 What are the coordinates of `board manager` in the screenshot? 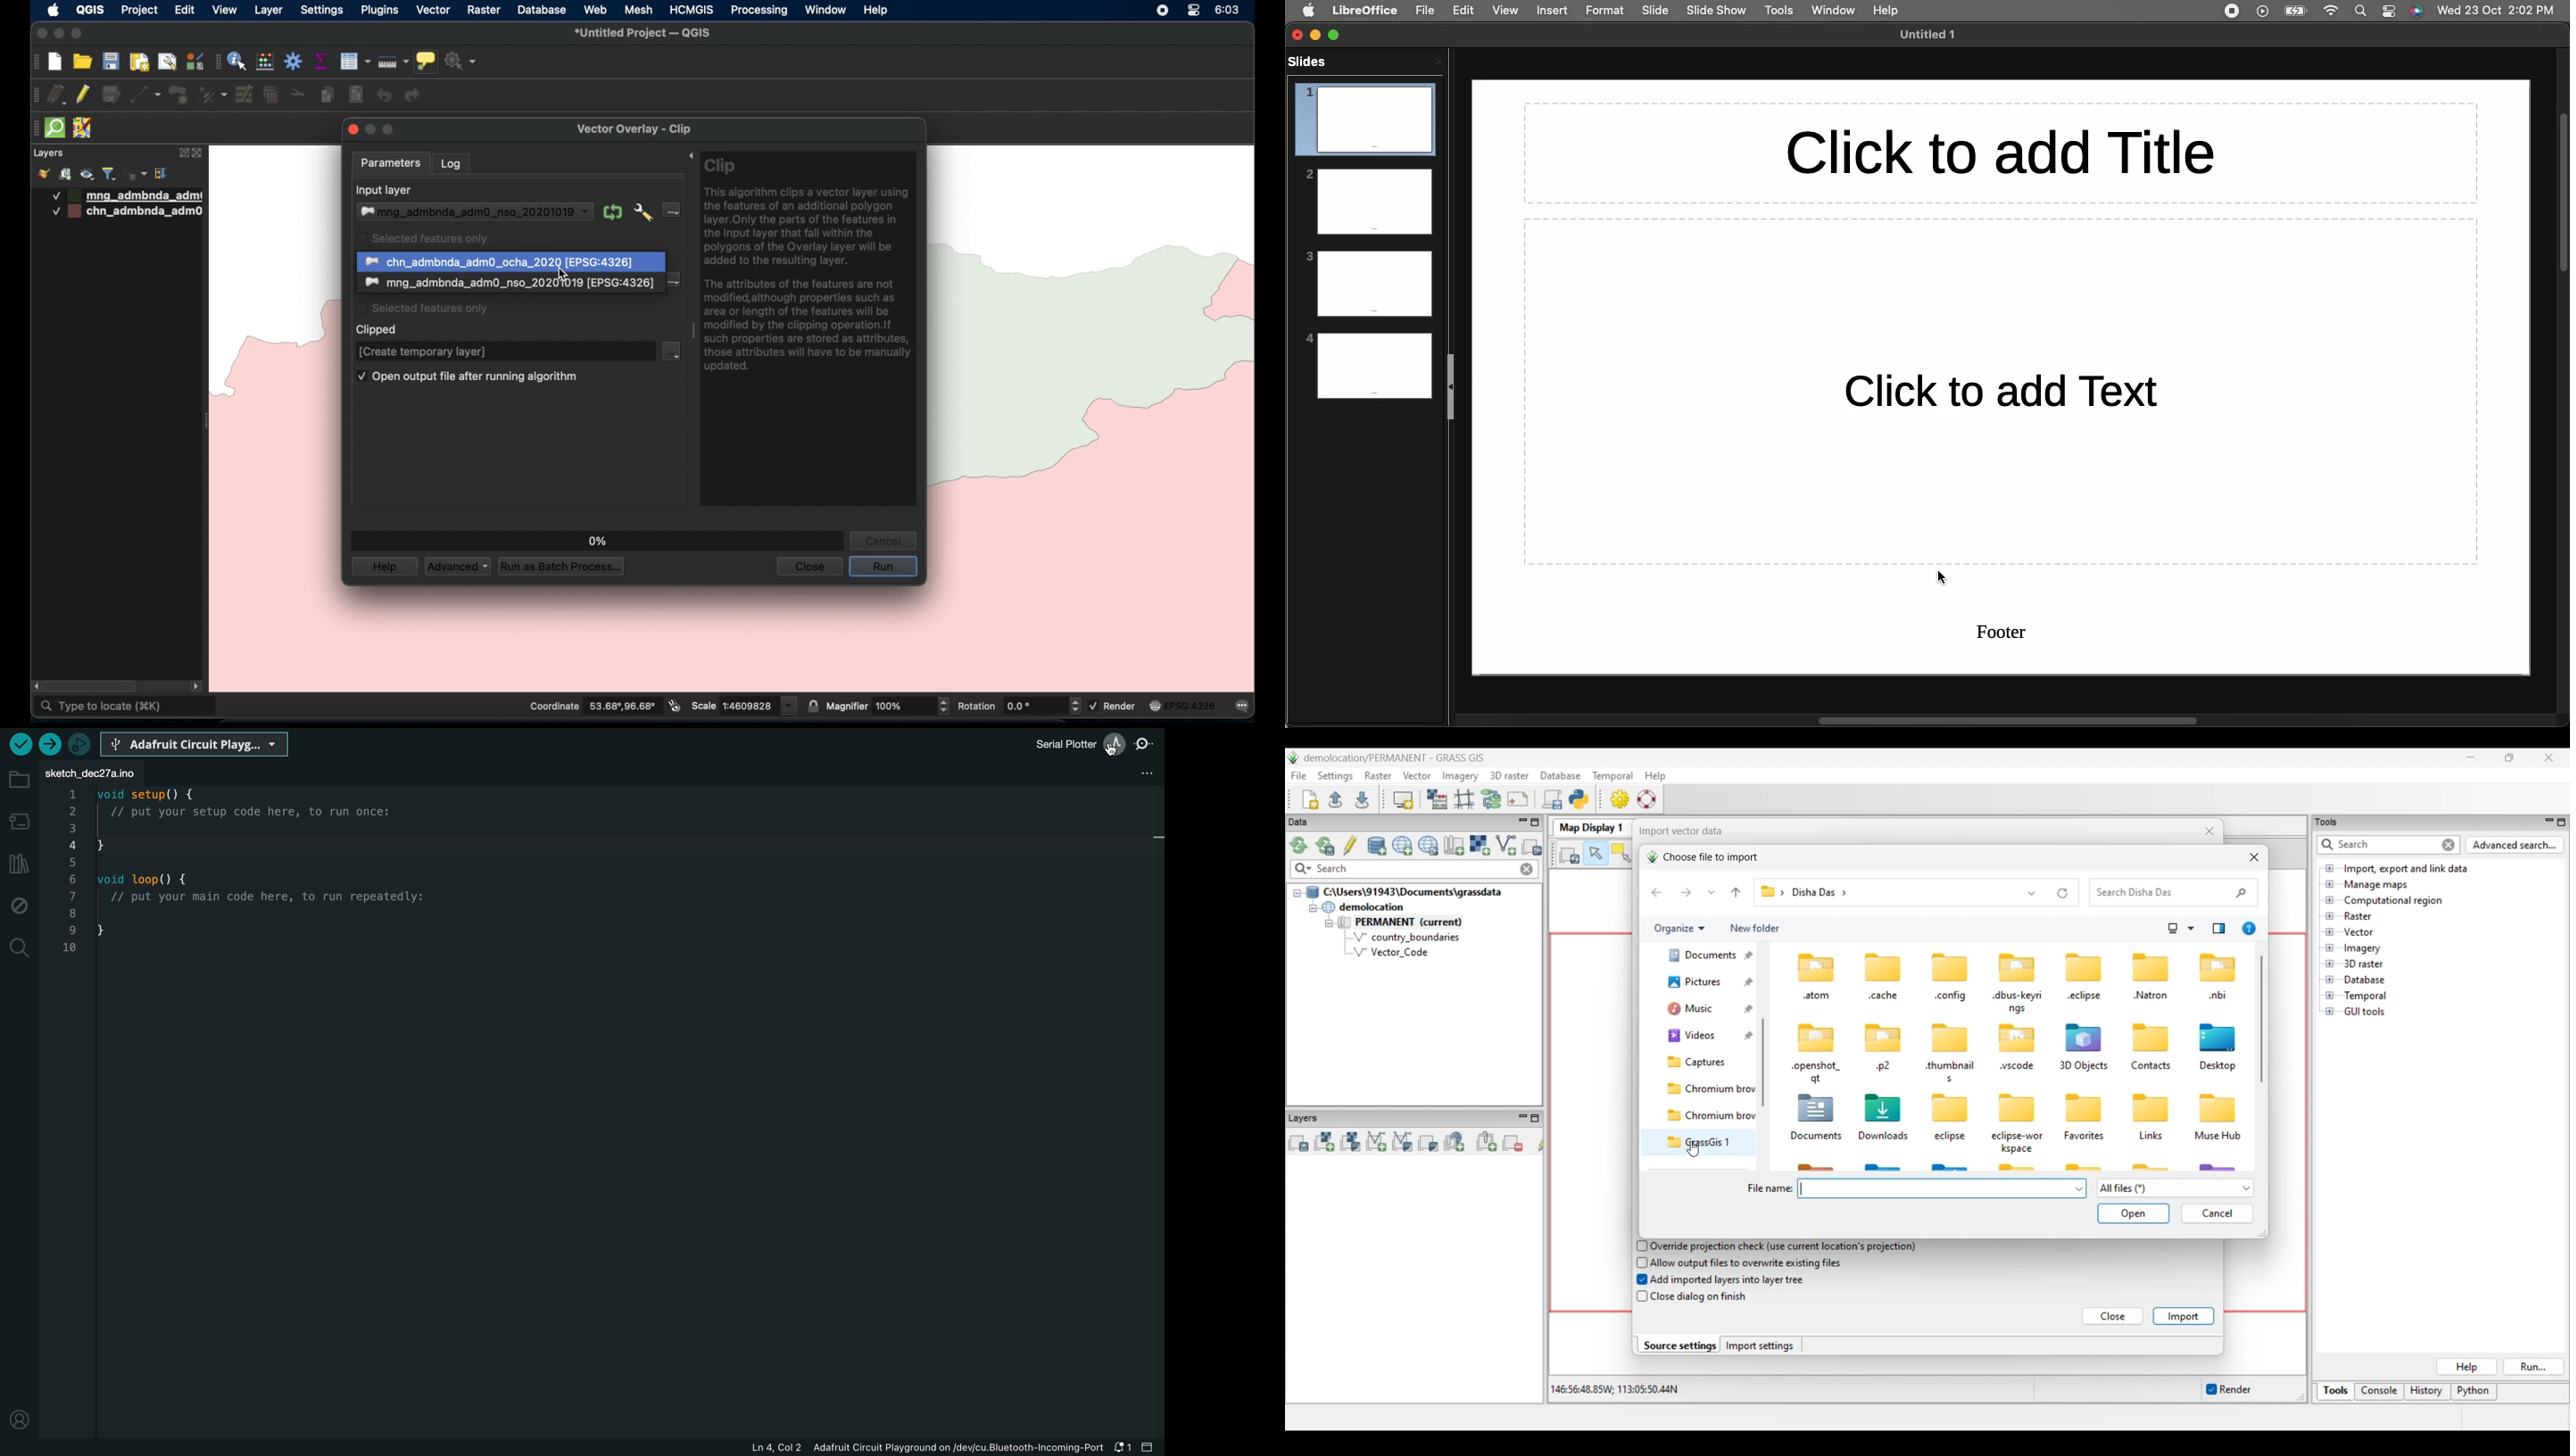 It's located at (18, 819).